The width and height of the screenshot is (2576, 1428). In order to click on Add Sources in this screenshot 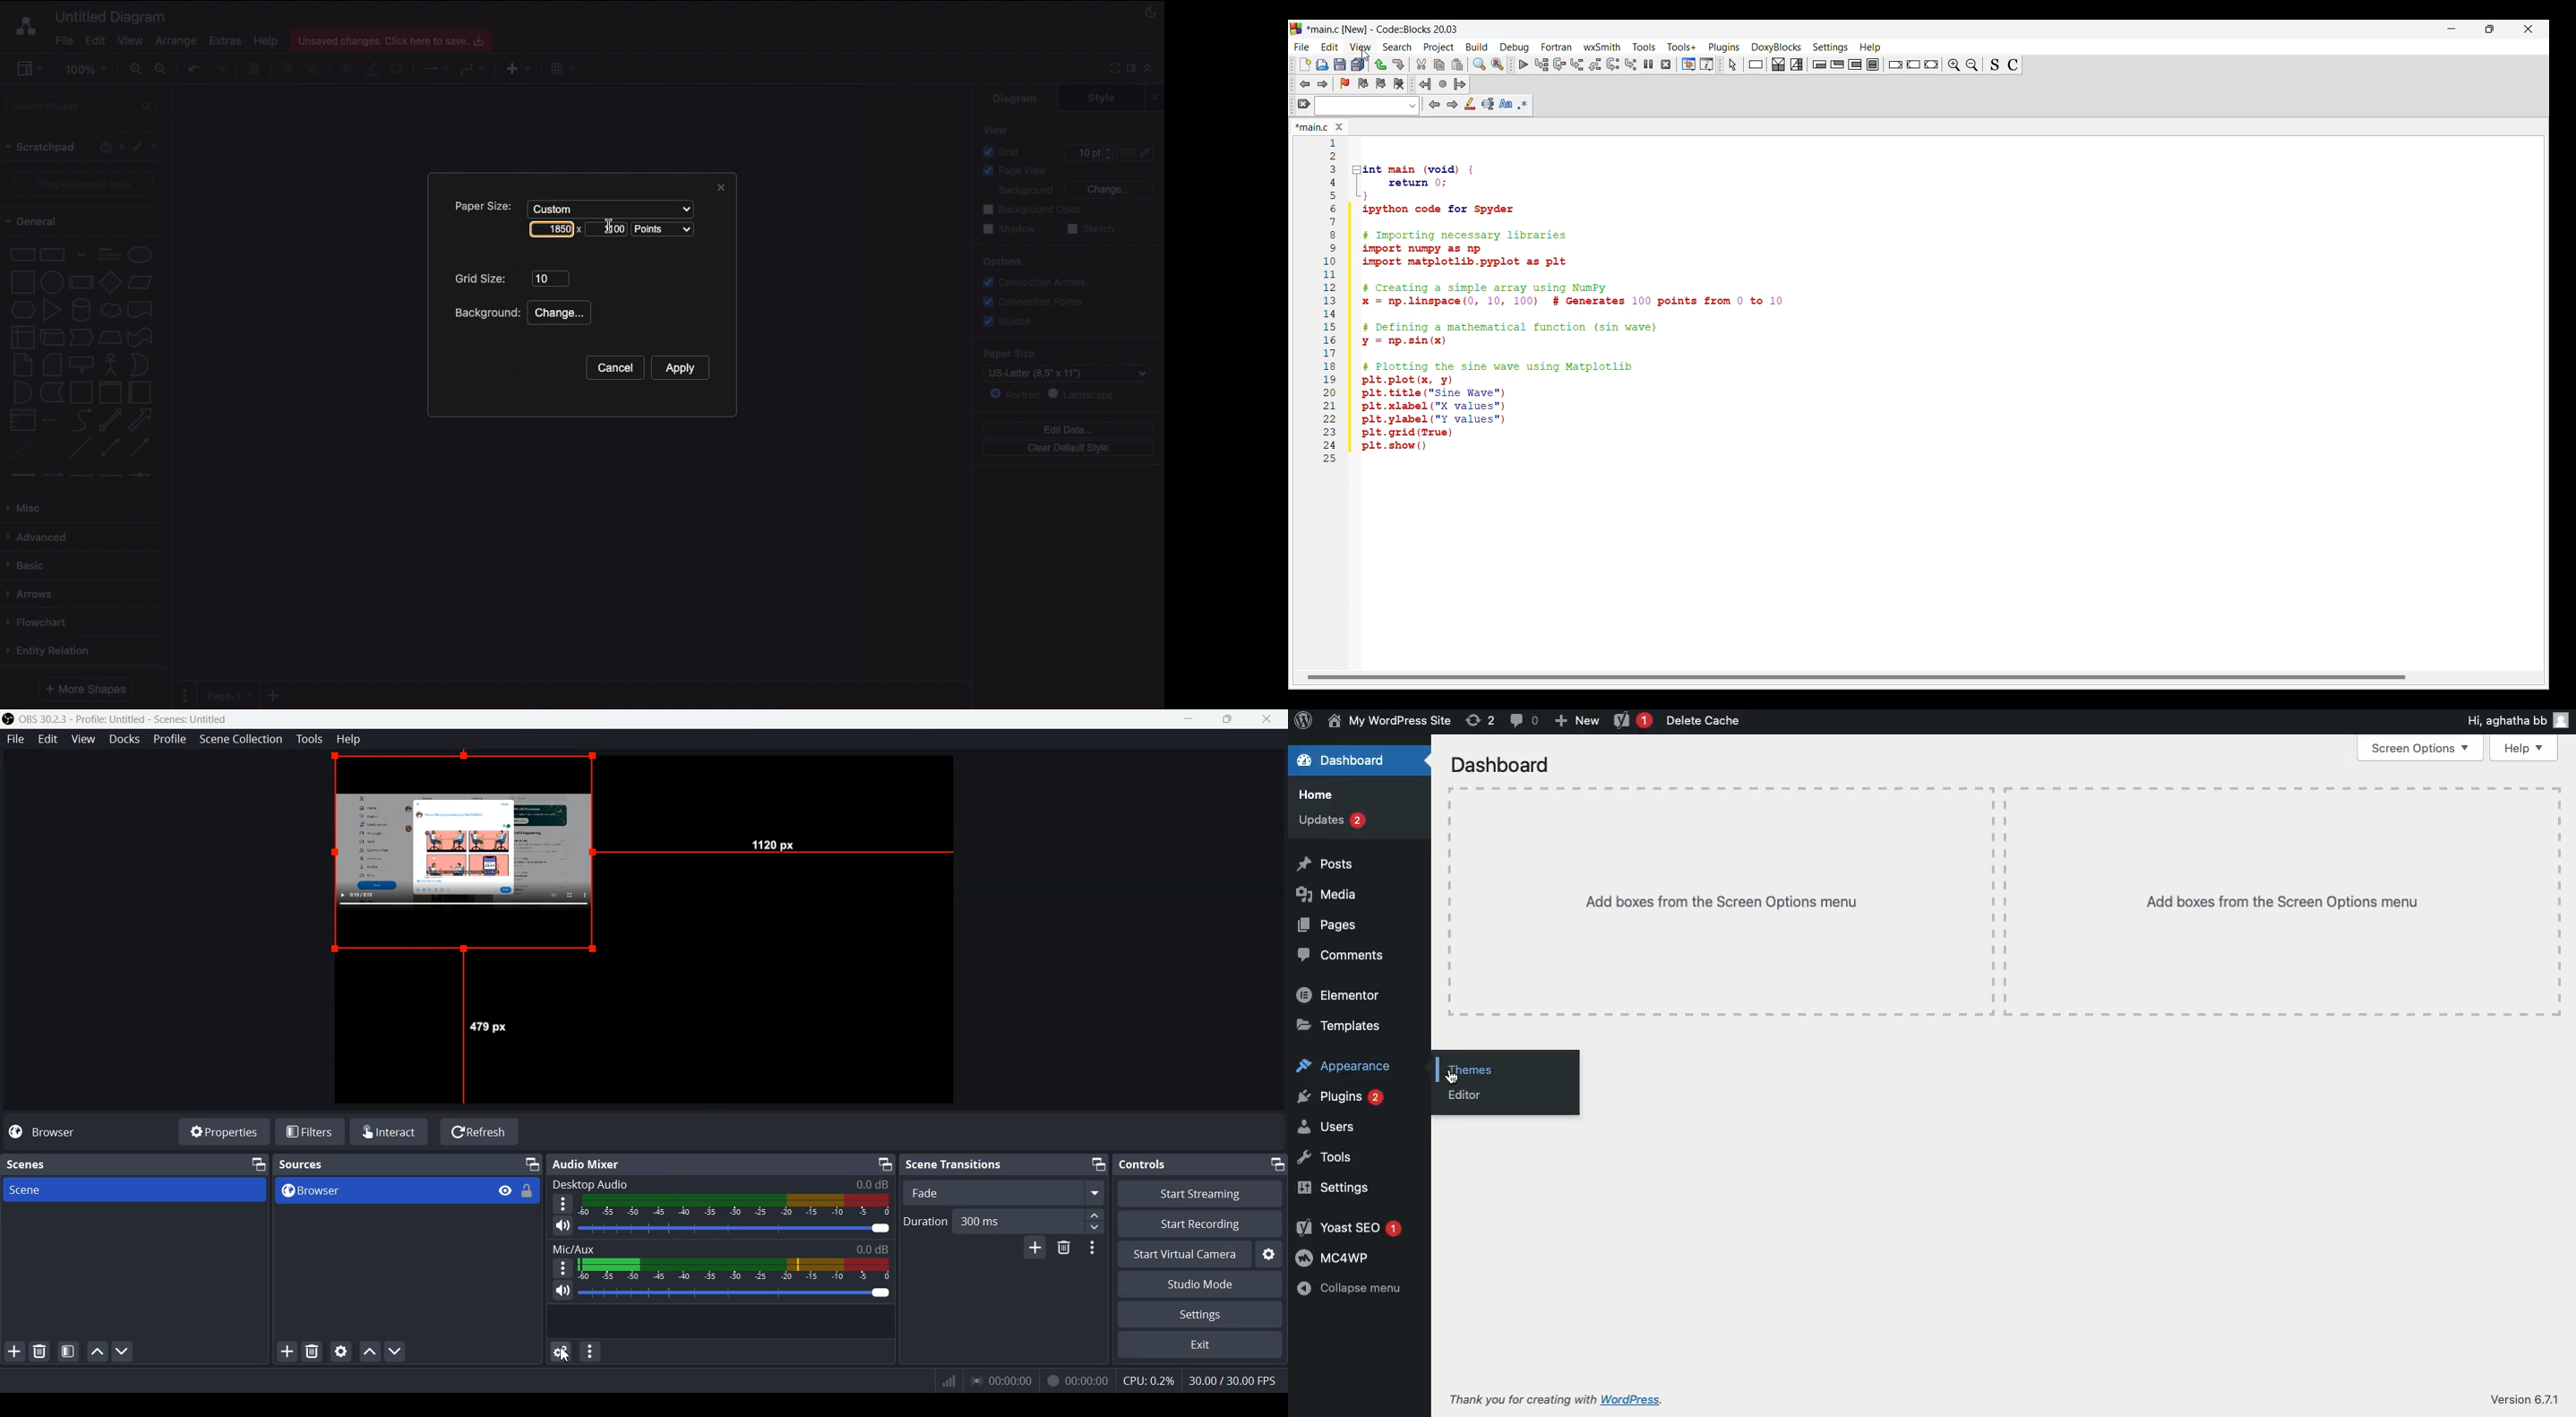, I will do `click(287, 1351)`.